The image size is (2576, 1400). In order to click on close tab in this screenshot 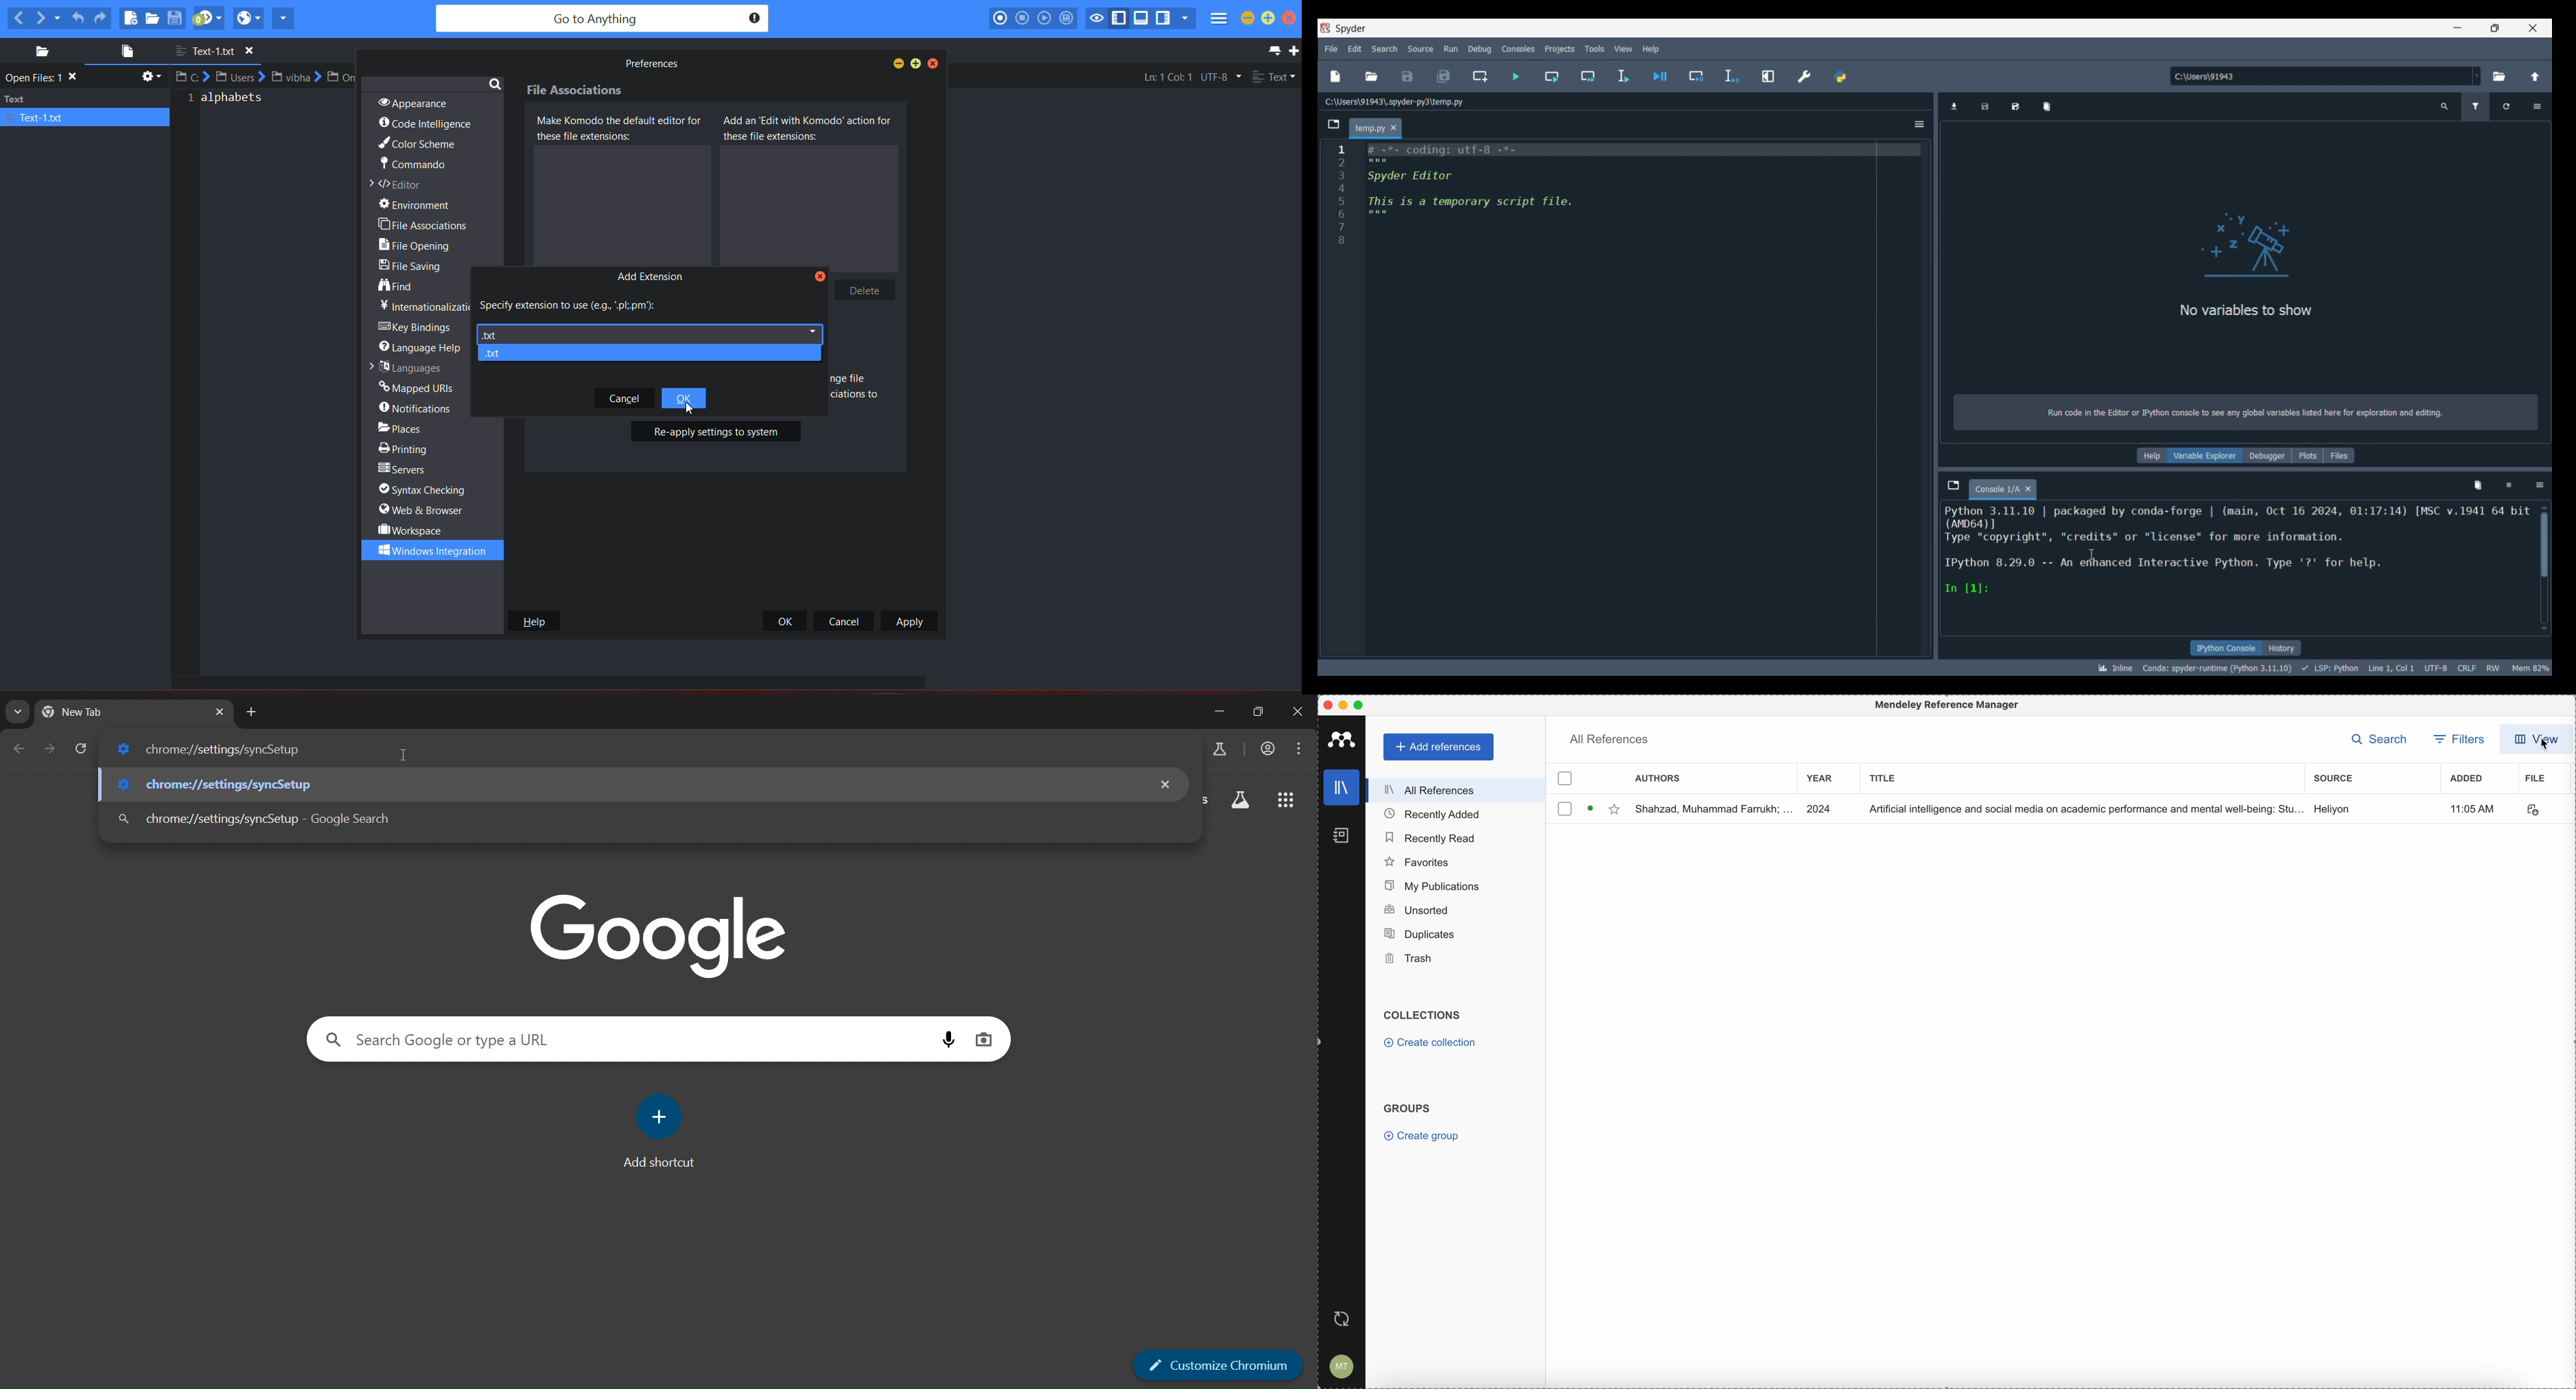, I will do `click(222, 714)`.